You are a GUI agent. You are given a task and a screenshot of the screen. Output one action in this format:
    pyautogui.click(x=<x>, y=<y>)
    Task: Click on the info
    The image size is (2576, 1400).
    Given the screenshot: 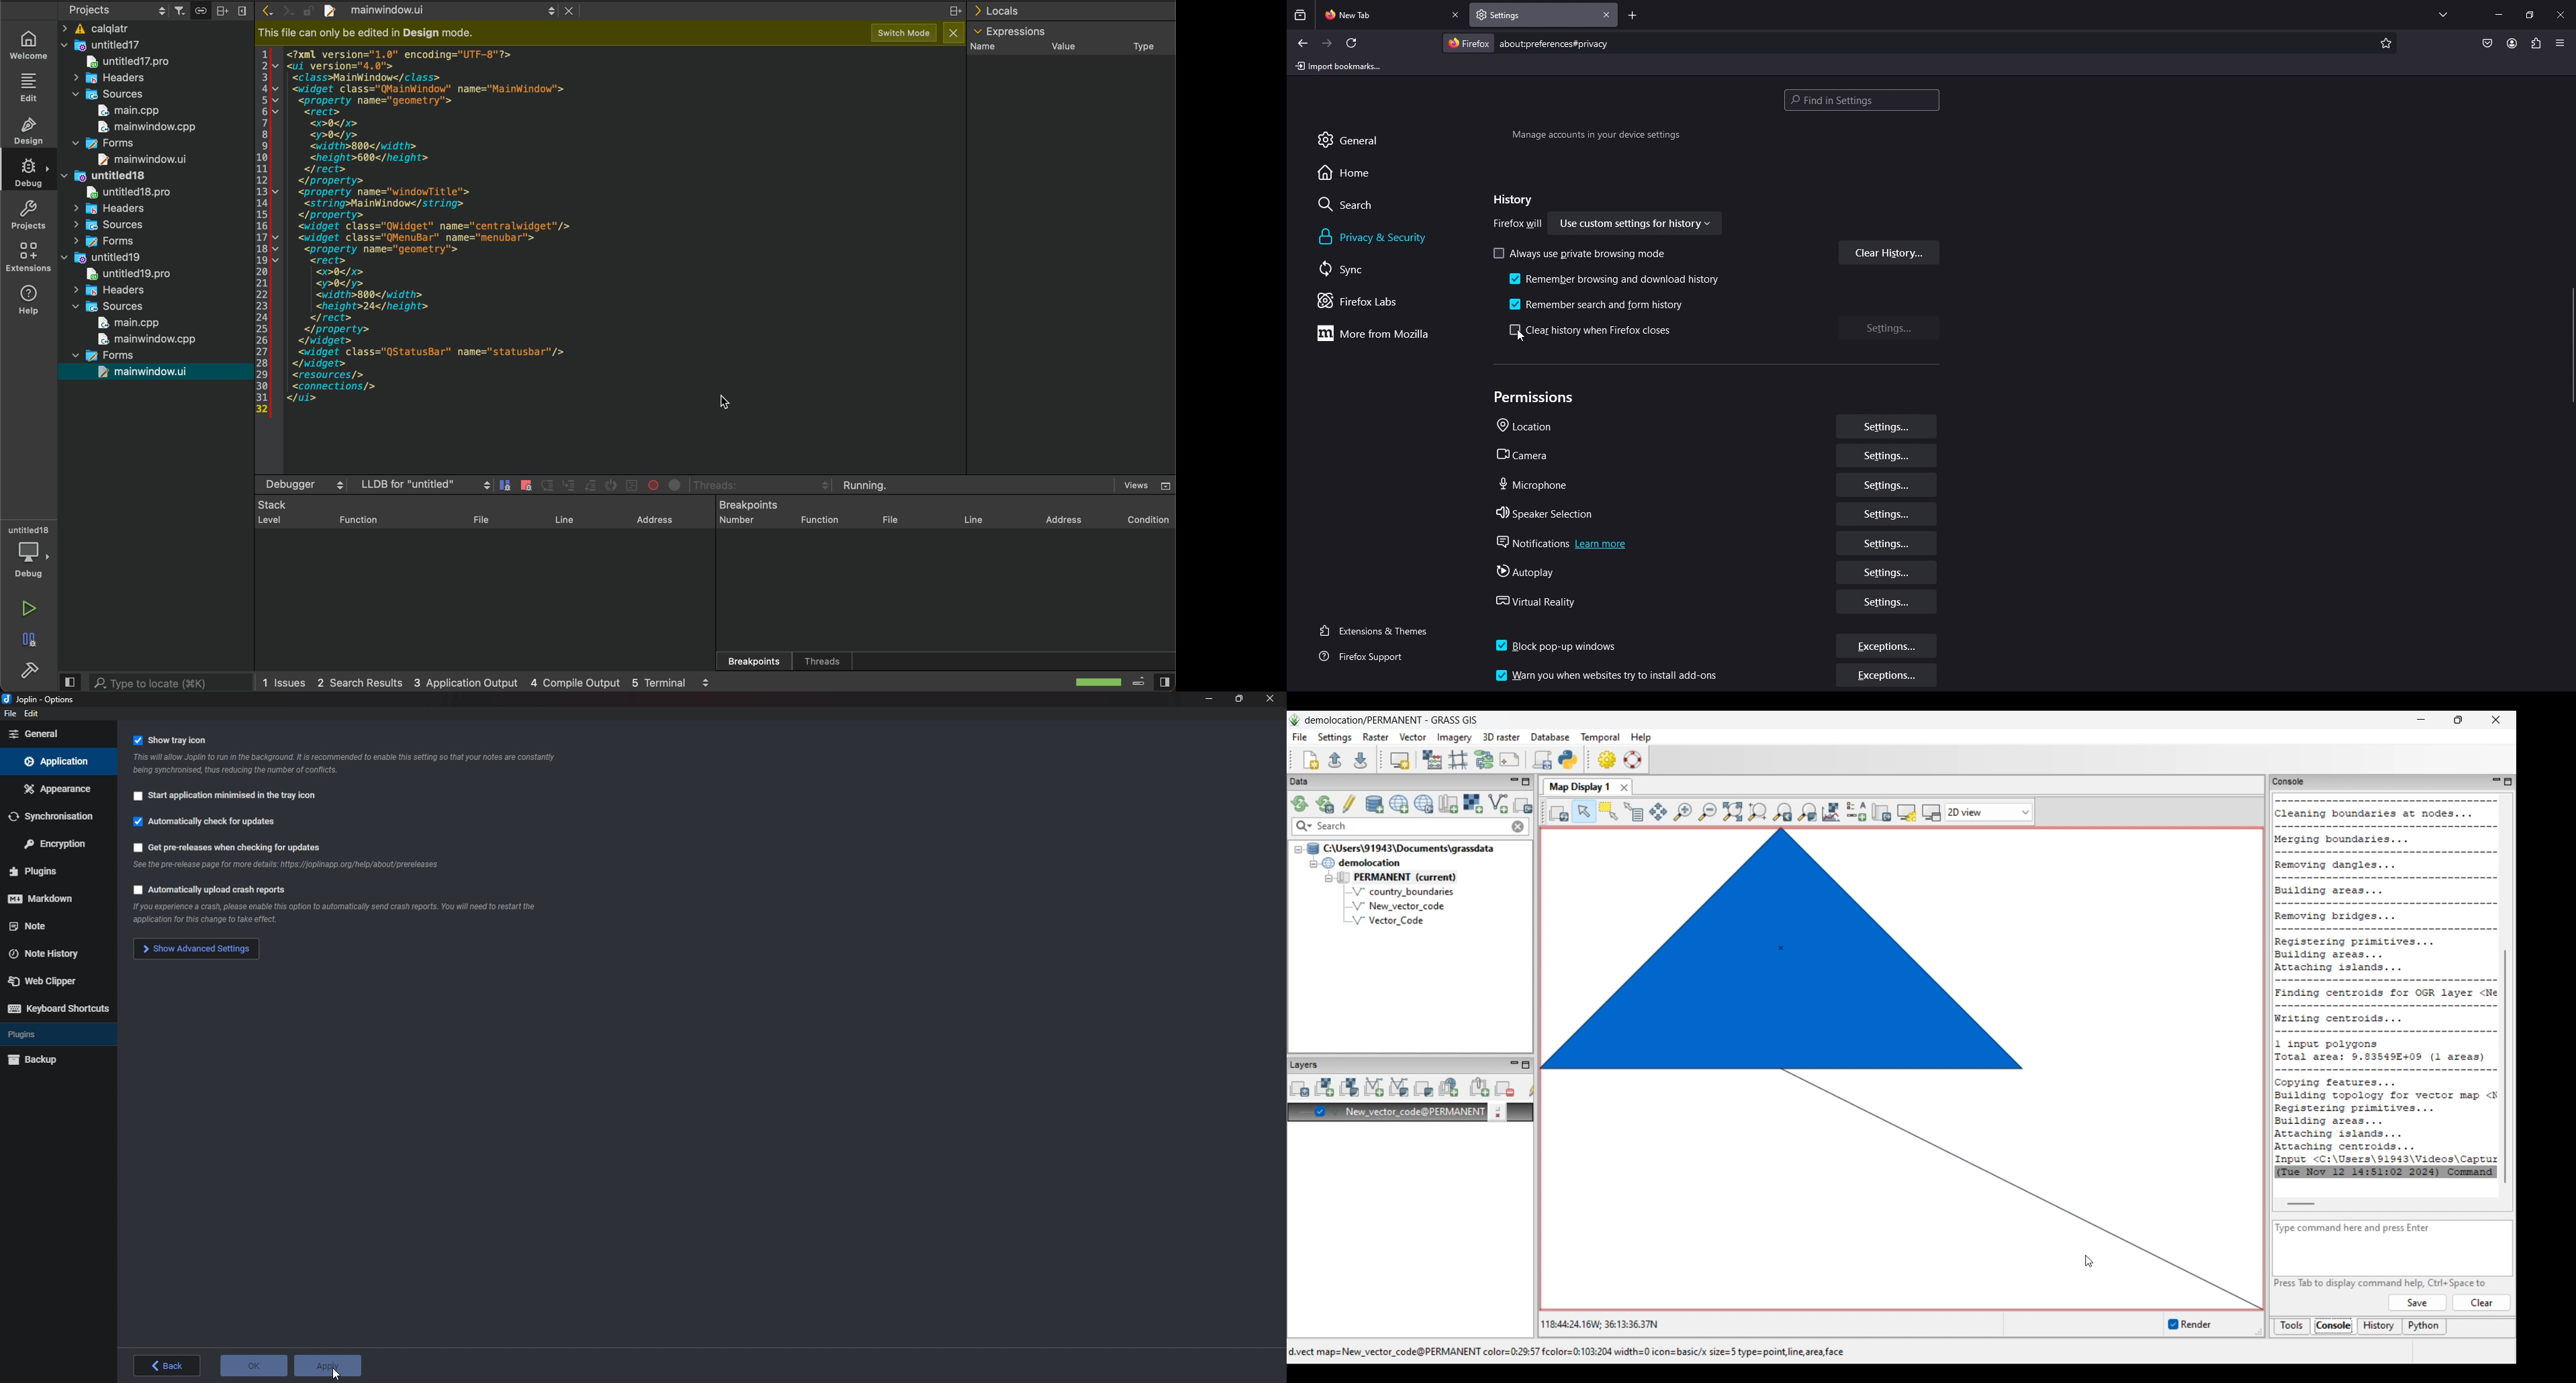 What is the action you would take?
    pyautogui.click(x=351, y=764)
    